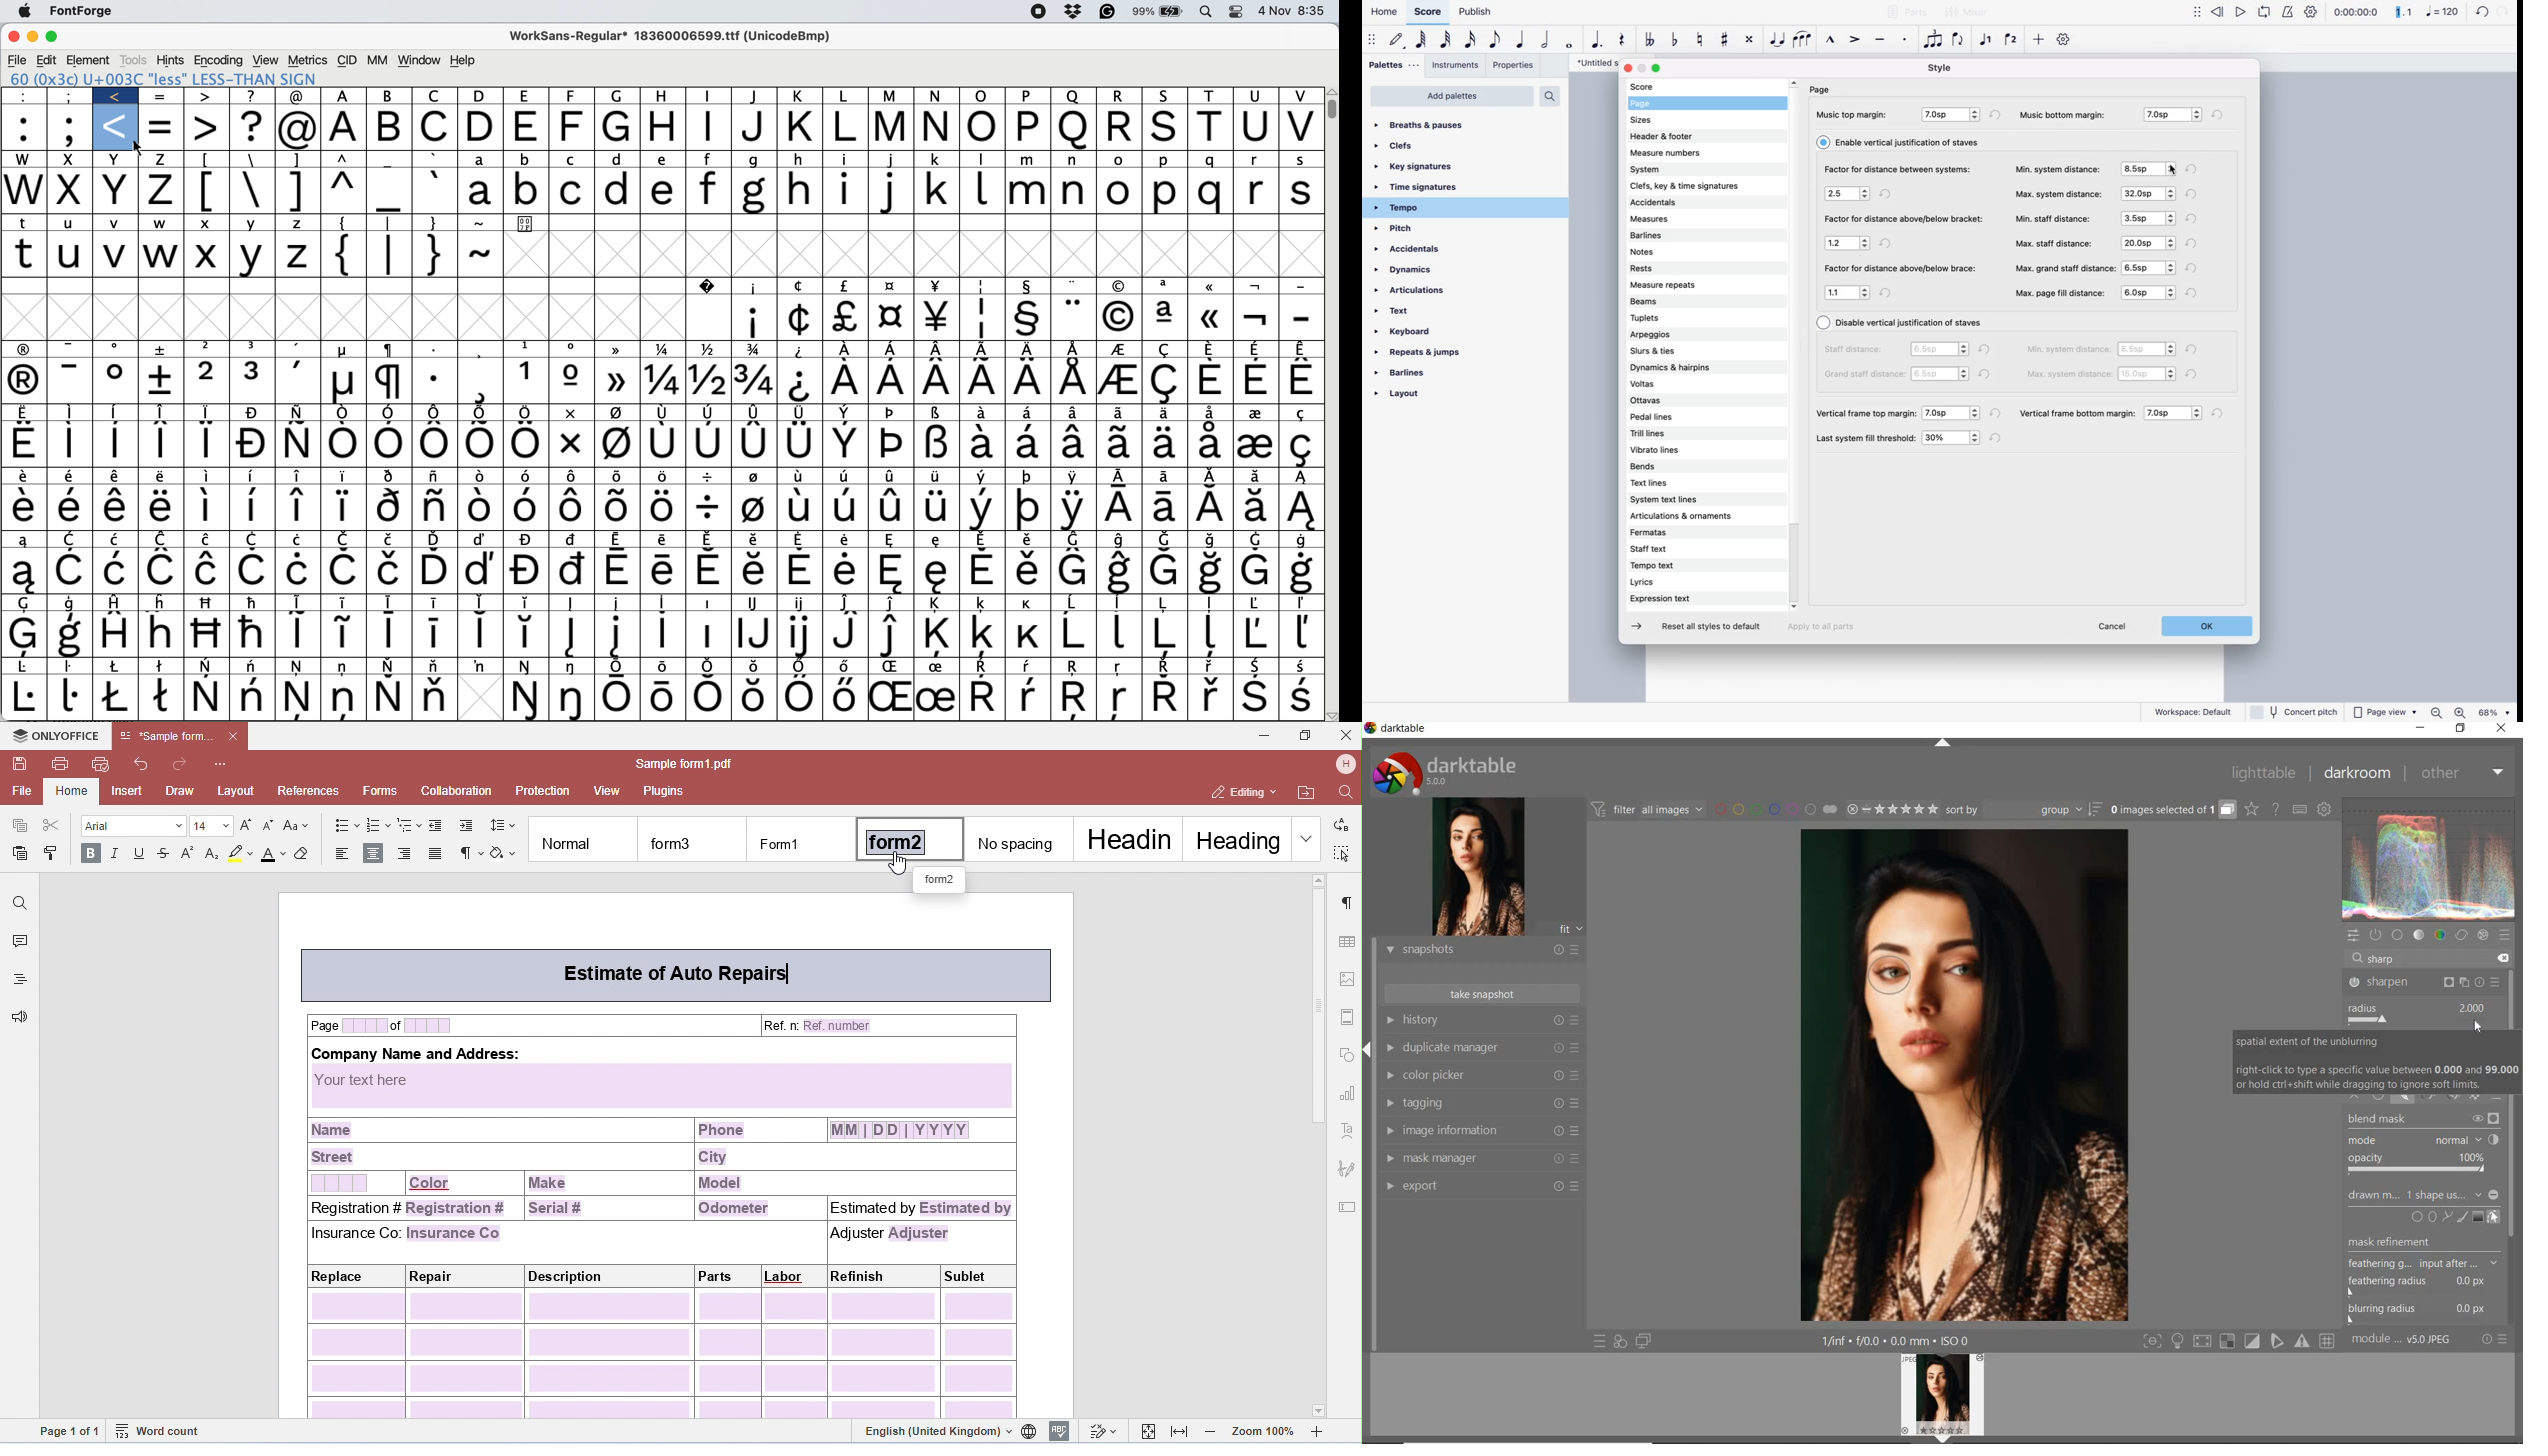 This screenshot has height=1456, width=2548. Describe the element at coordinates (1167, 540) in the screenshot. I see `Symbol` at that location.